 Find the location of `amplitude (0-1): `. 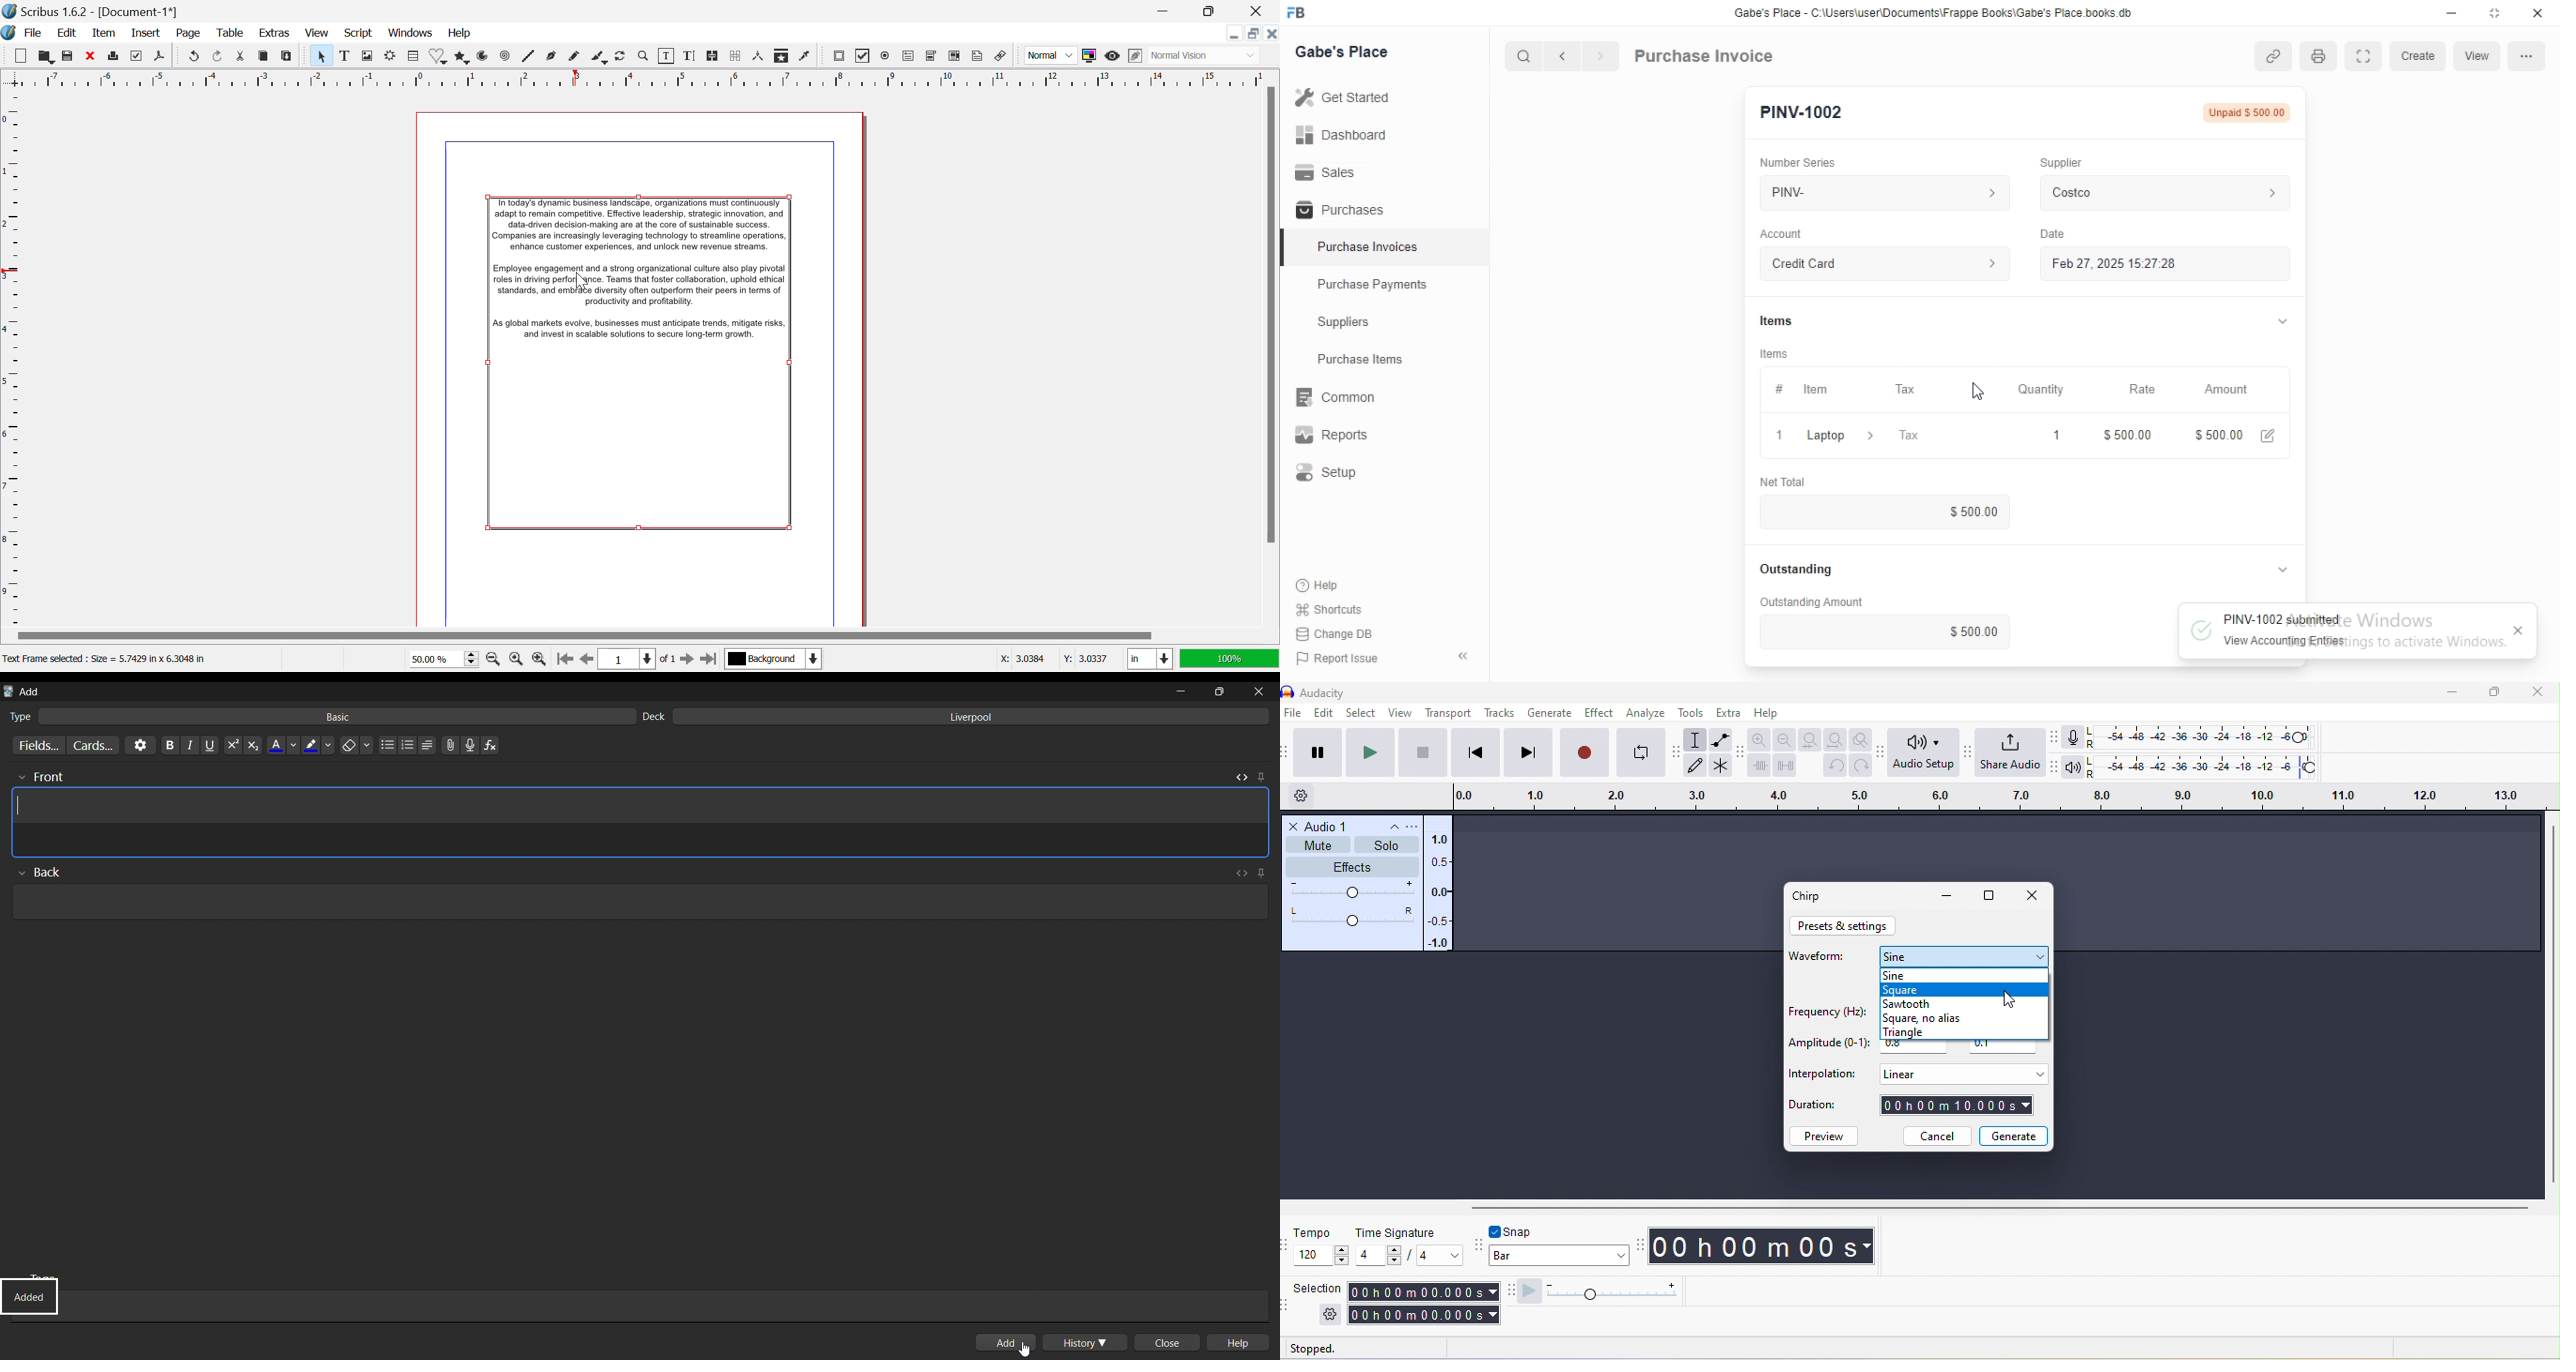

amplitude (0-1):  is located at coordinates (1829, 1045).